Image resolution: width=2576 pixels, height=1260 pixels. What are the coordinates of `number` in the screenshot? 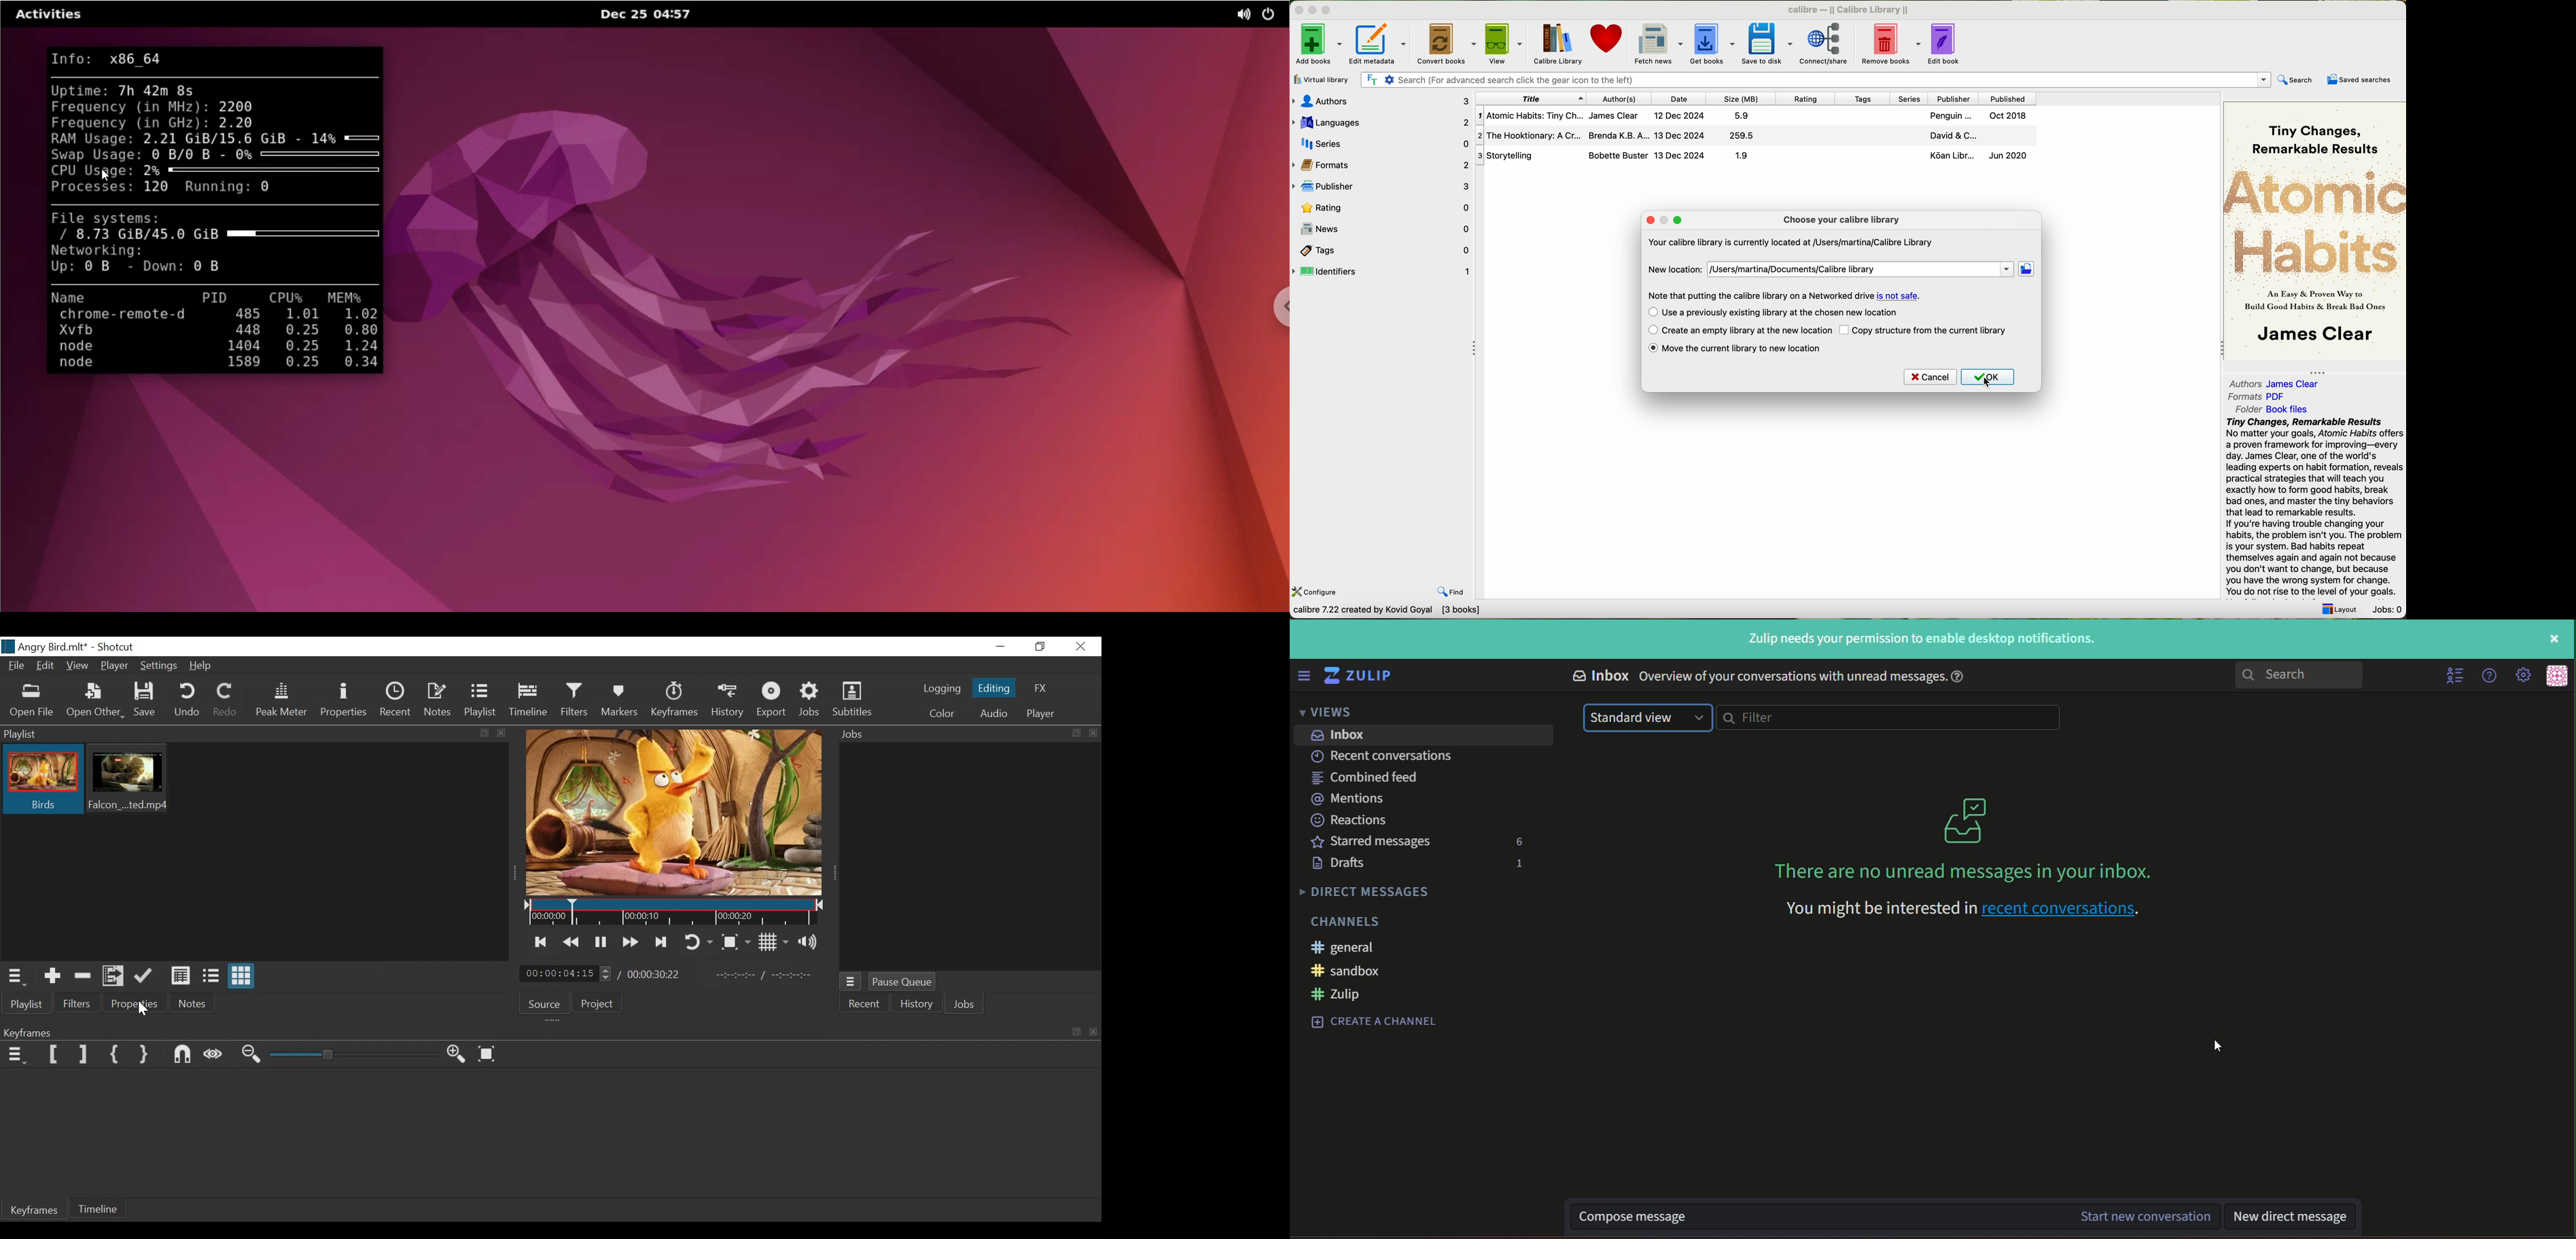 It's located at (1520, 864).